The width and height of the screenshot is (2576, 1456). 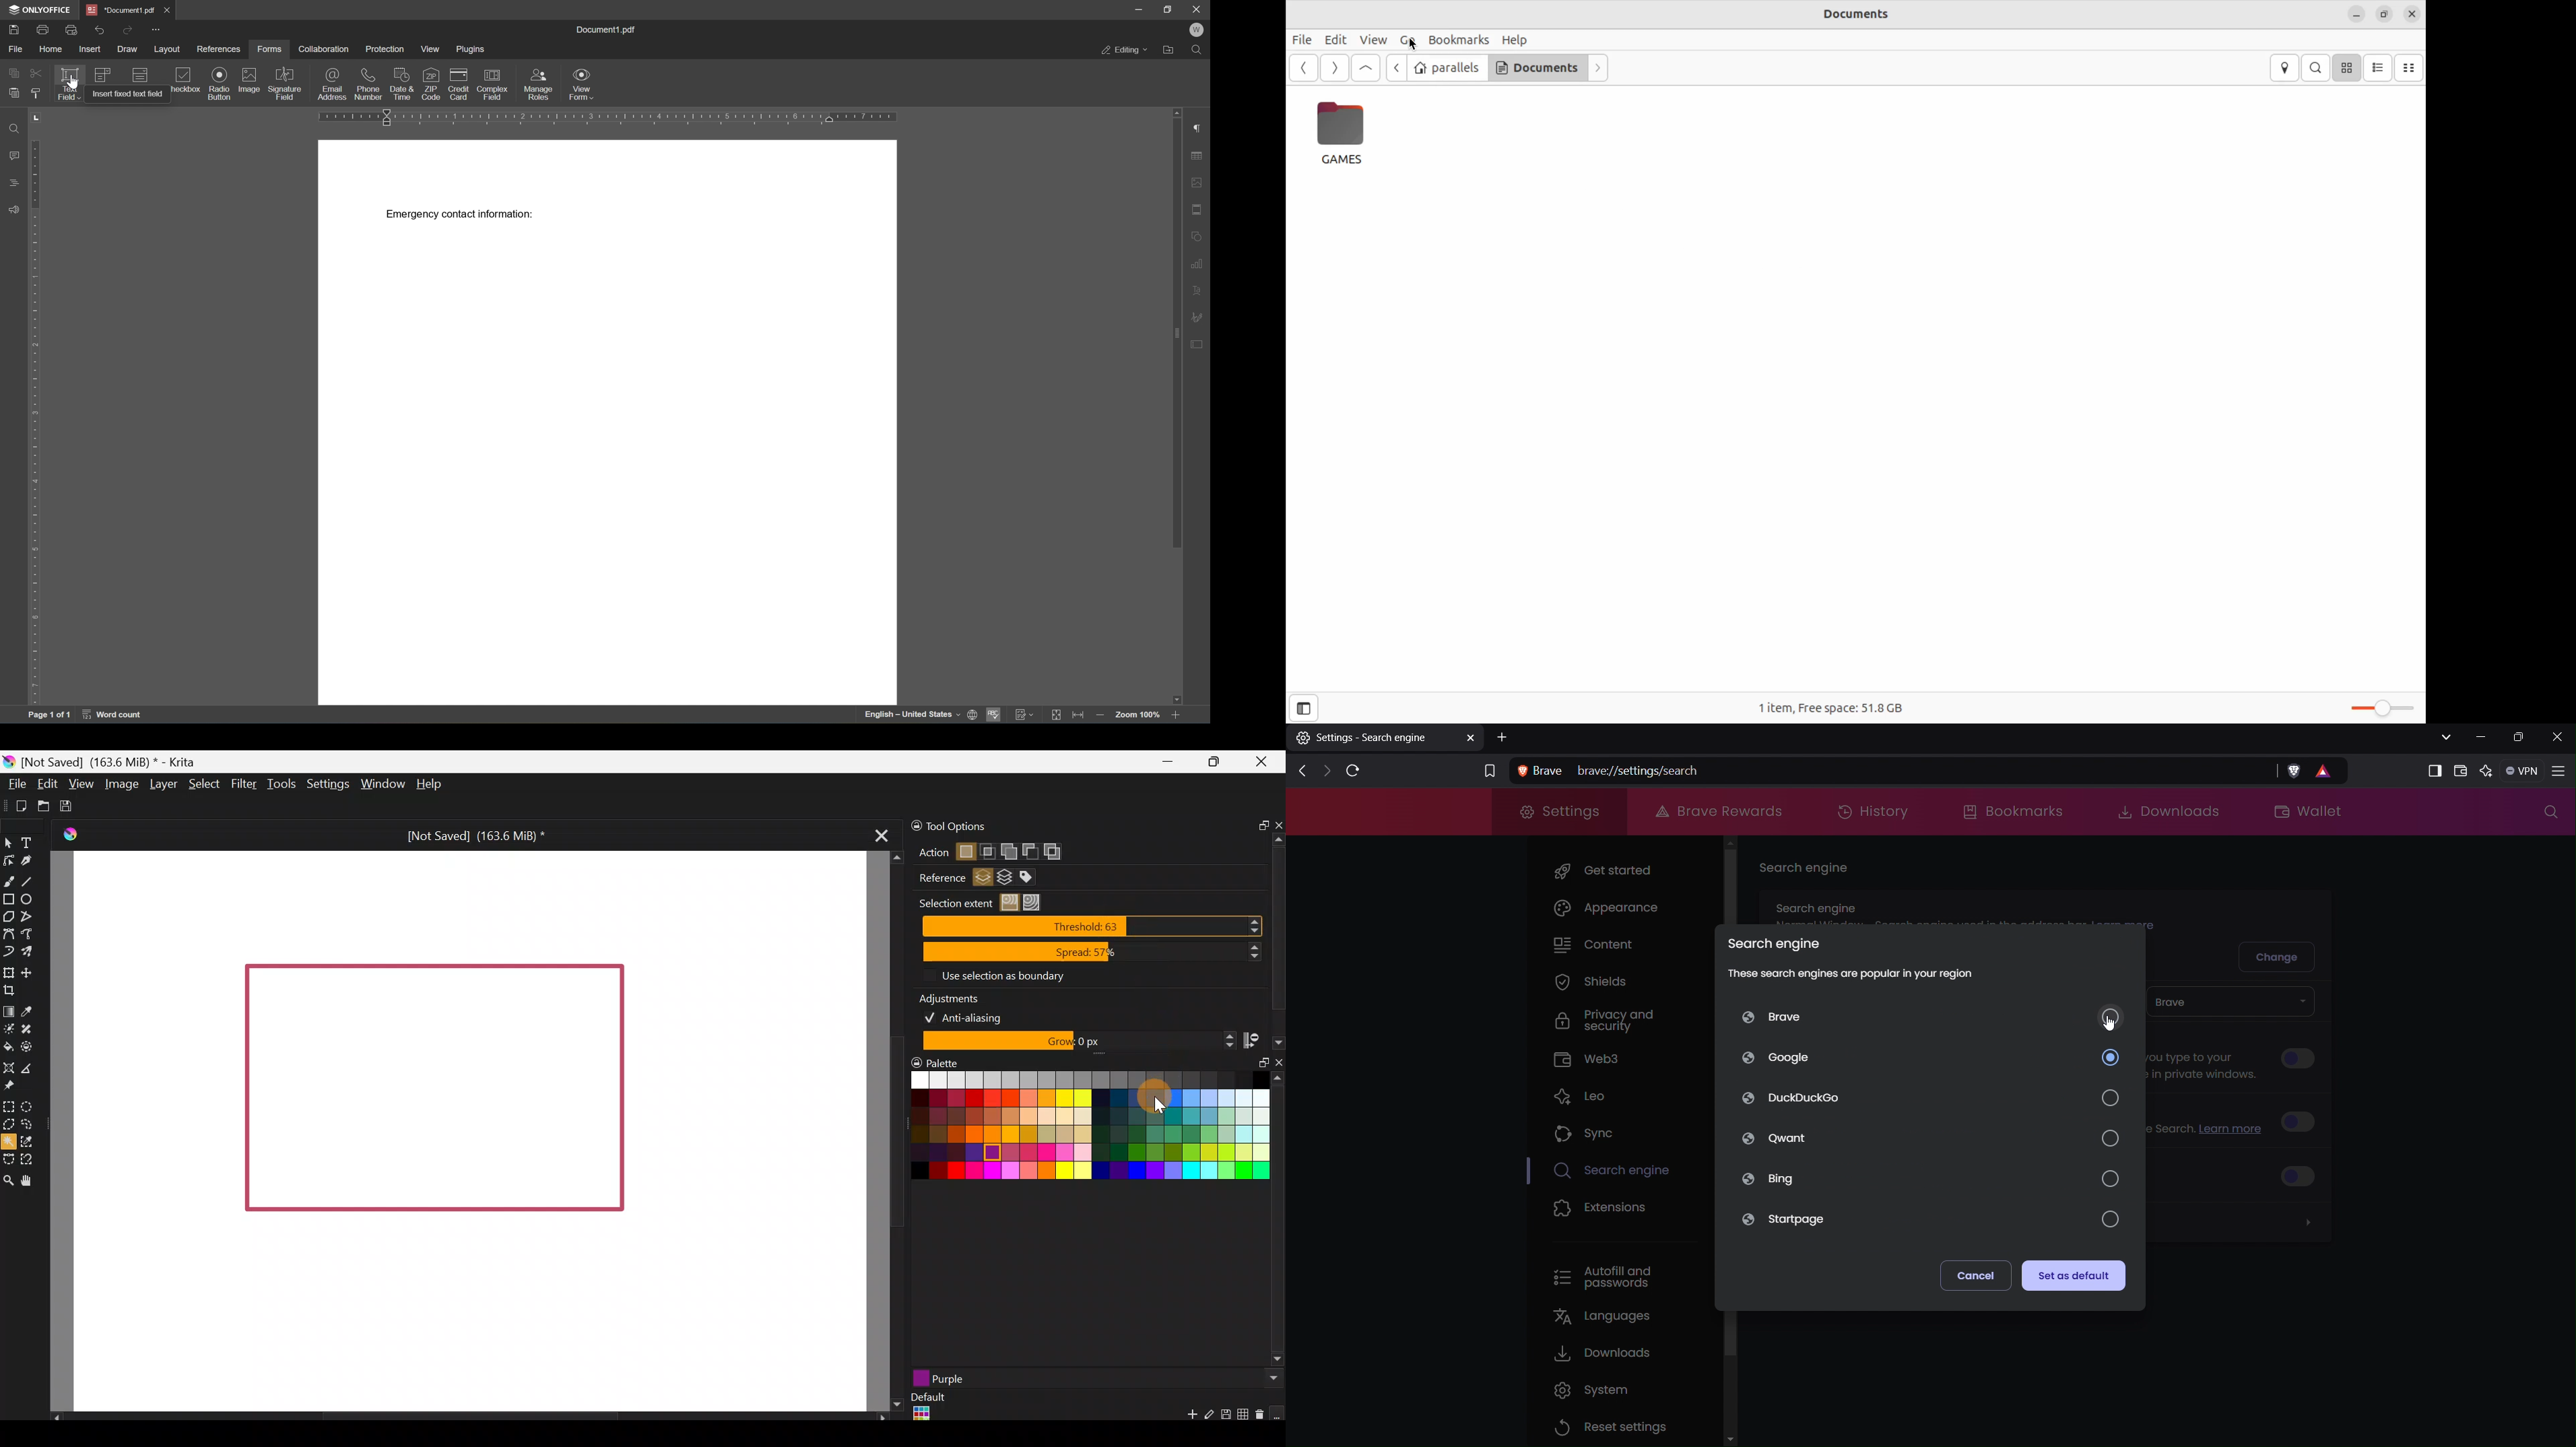 What do you see at coordinates (1200, 315) in the screenshot?
I see `signature settings` at bounding box center [1200, 315].